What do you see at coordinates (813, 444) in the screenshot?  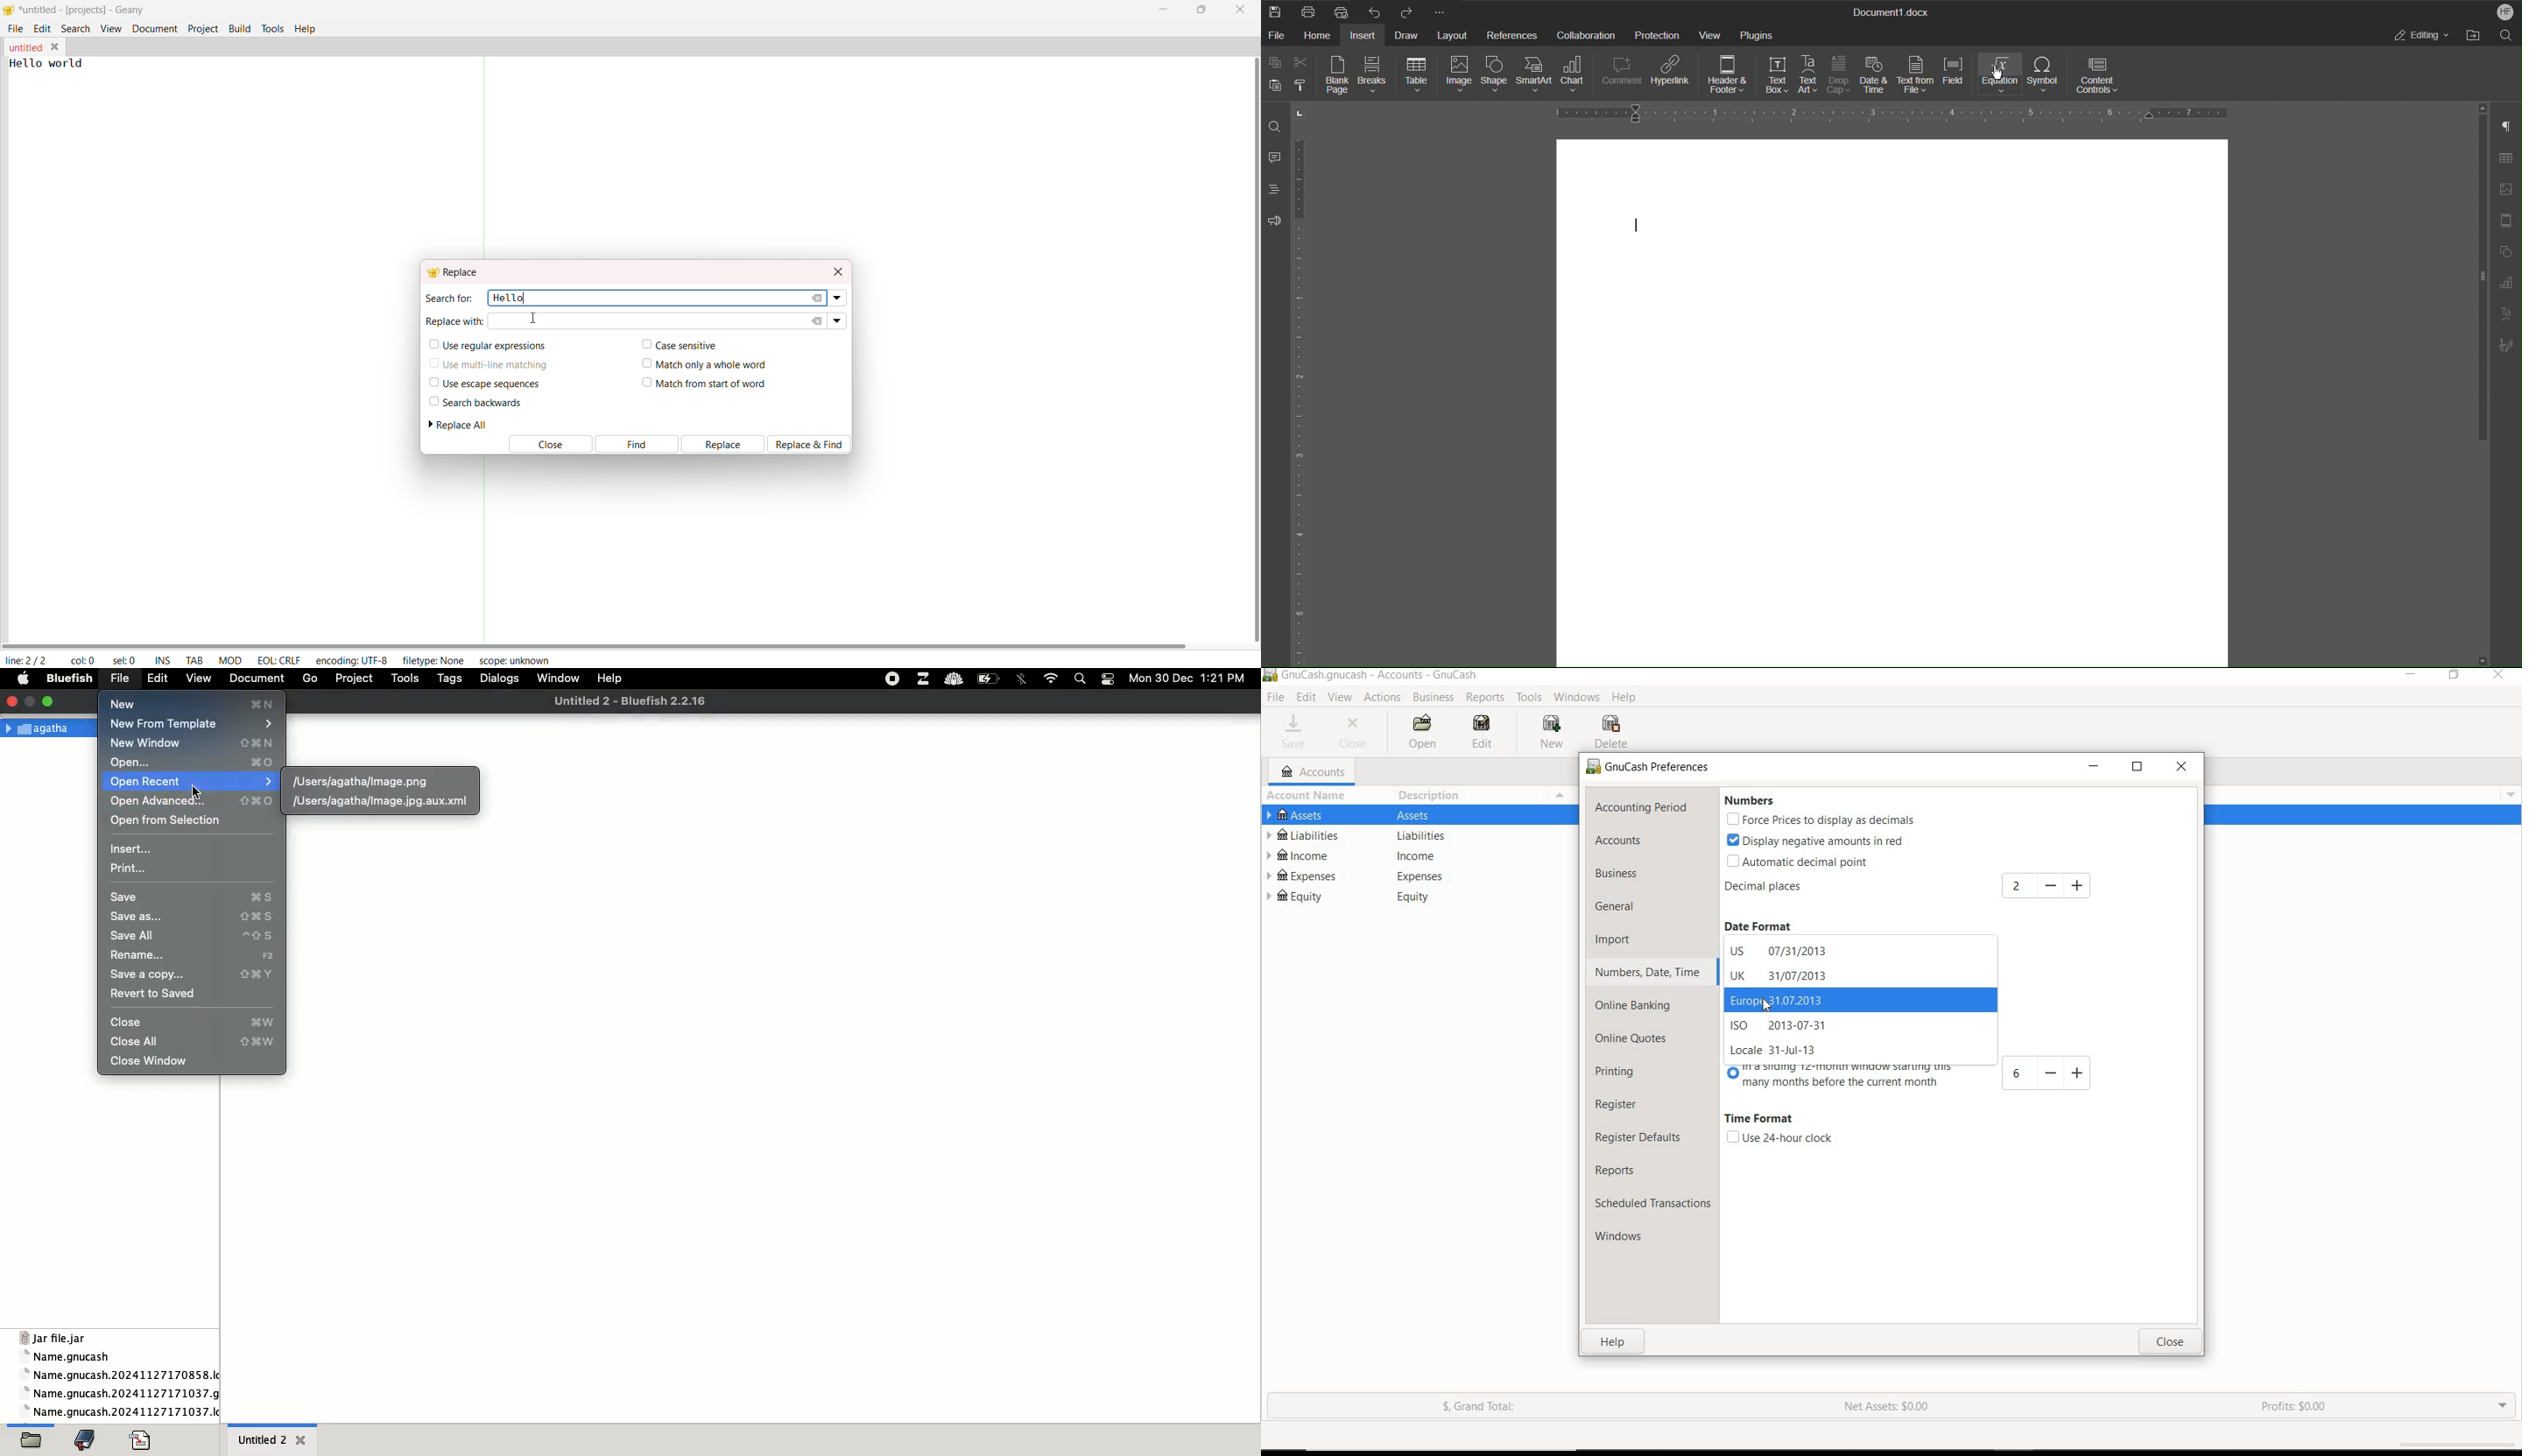 I see `Replace & Find` at bounding box center [813, 444].